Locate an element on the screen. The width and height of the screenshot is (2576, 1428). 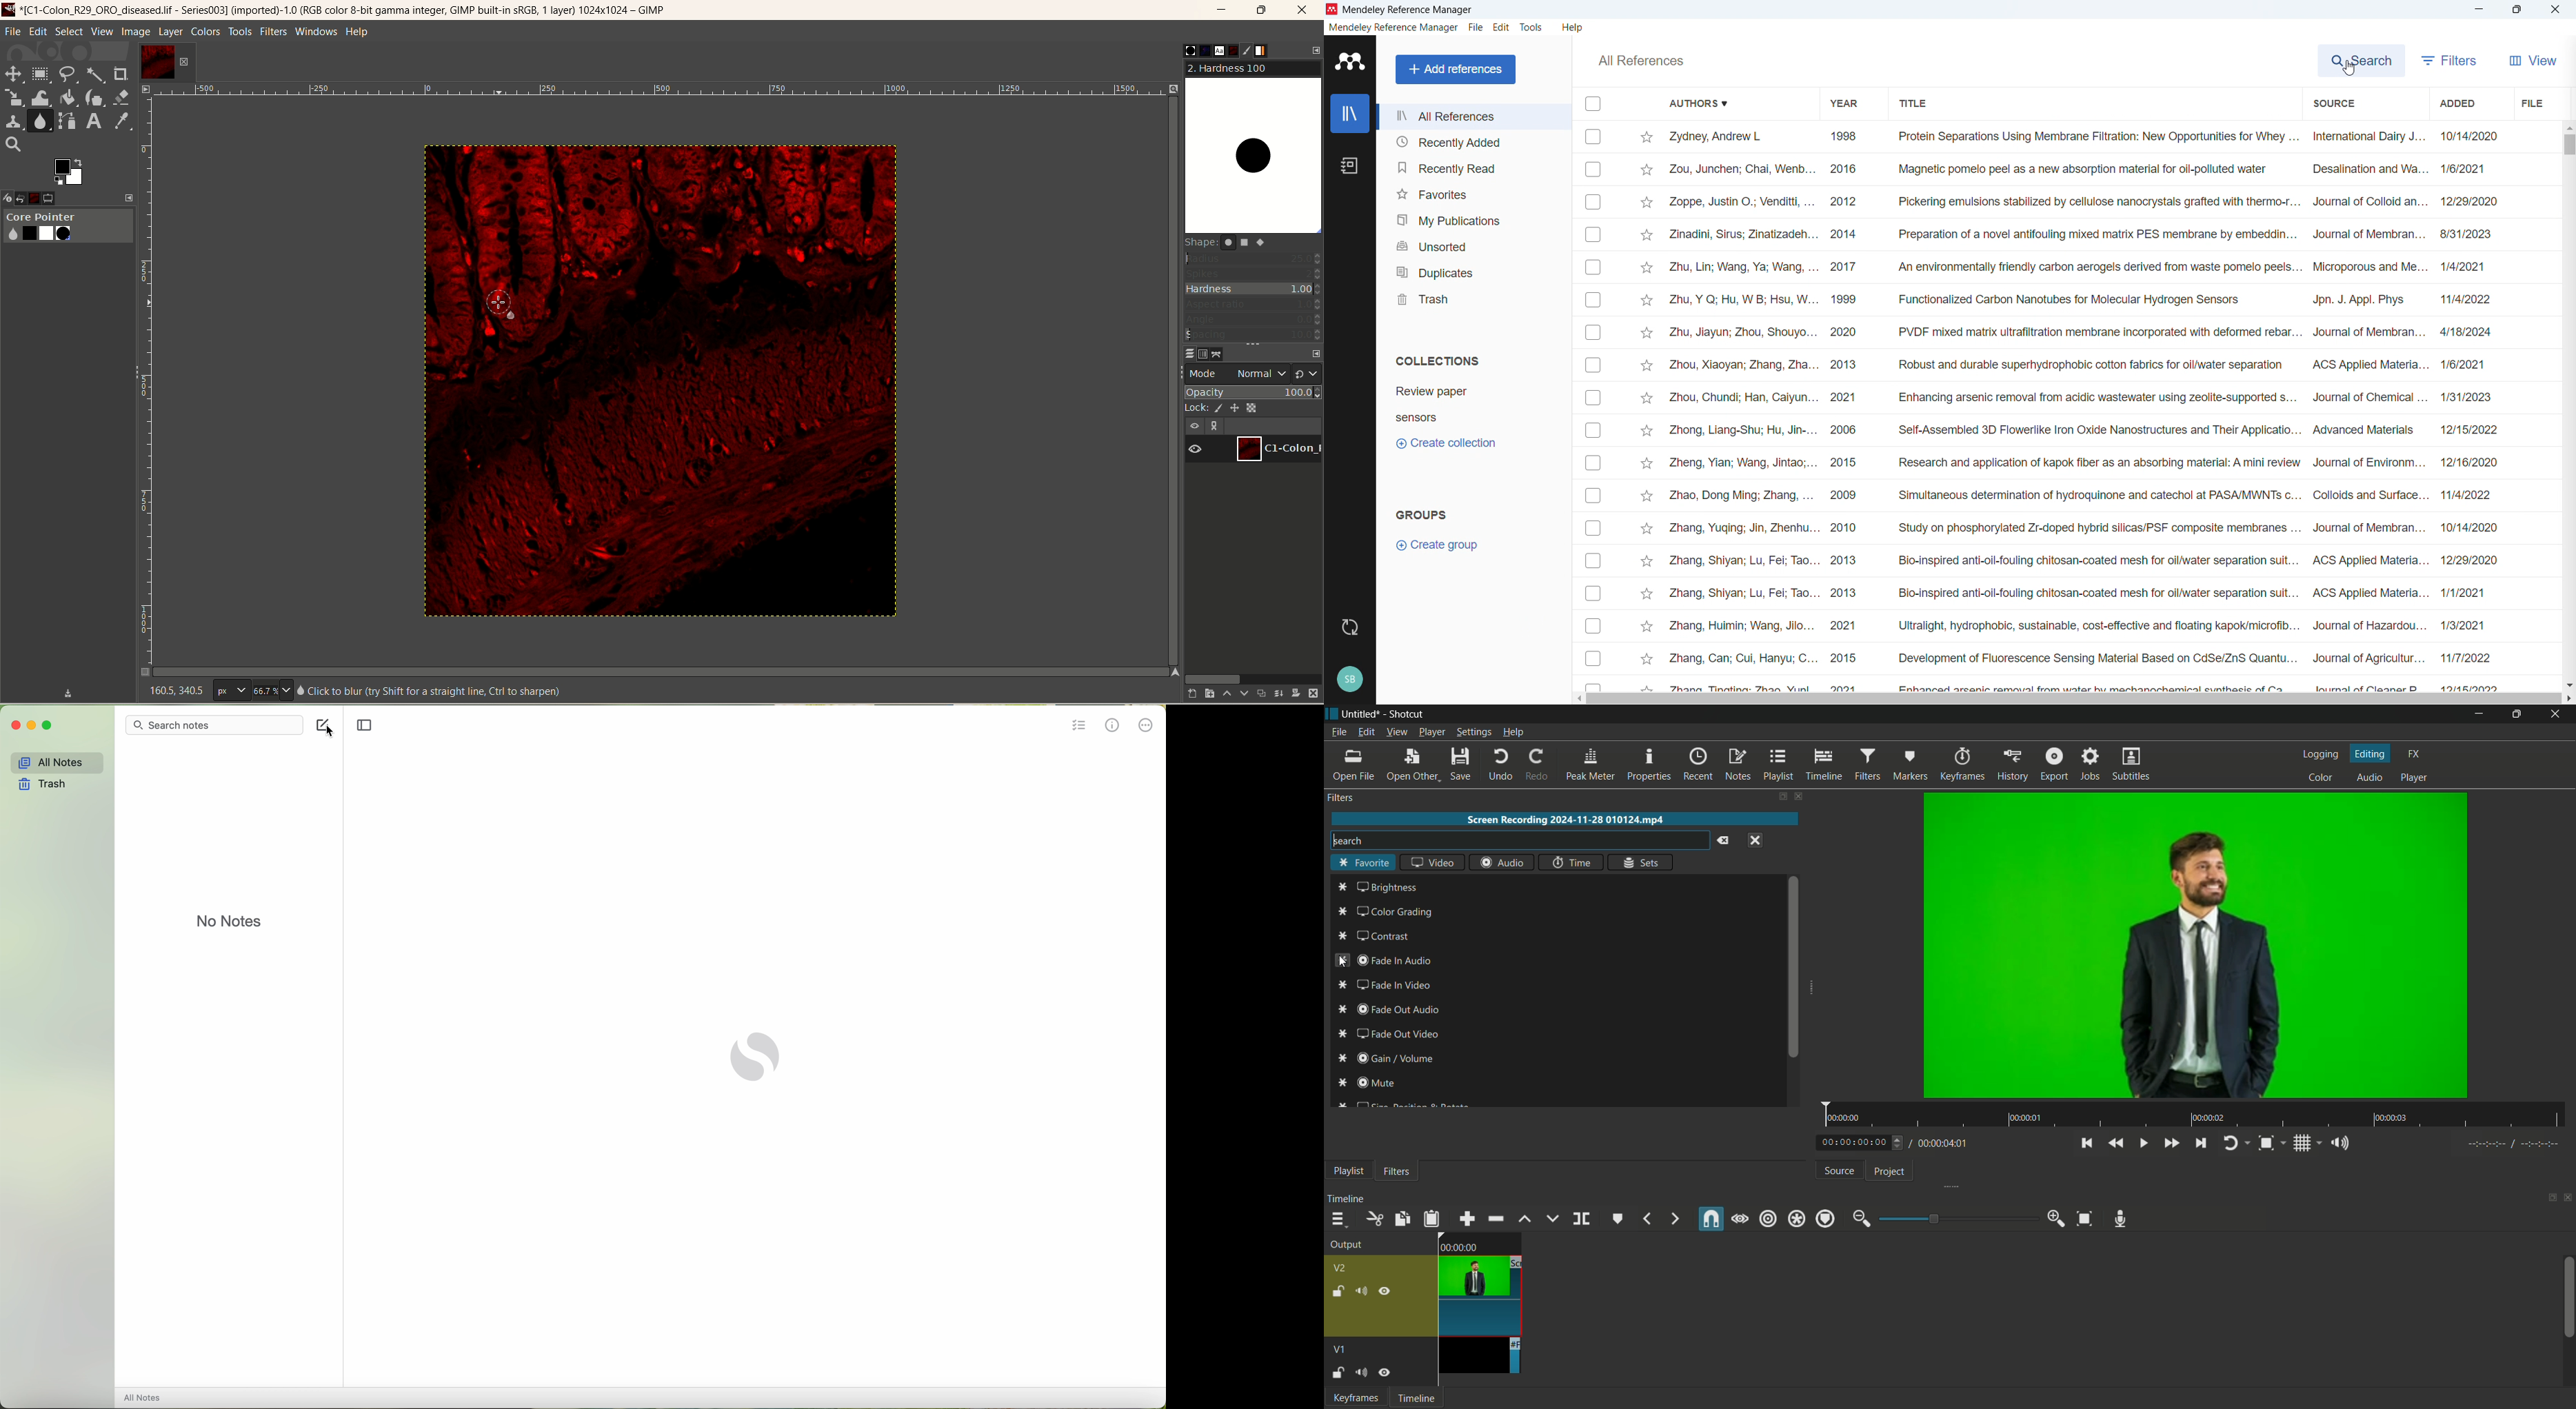
close Simplenote is located at coordinates (15, 725).